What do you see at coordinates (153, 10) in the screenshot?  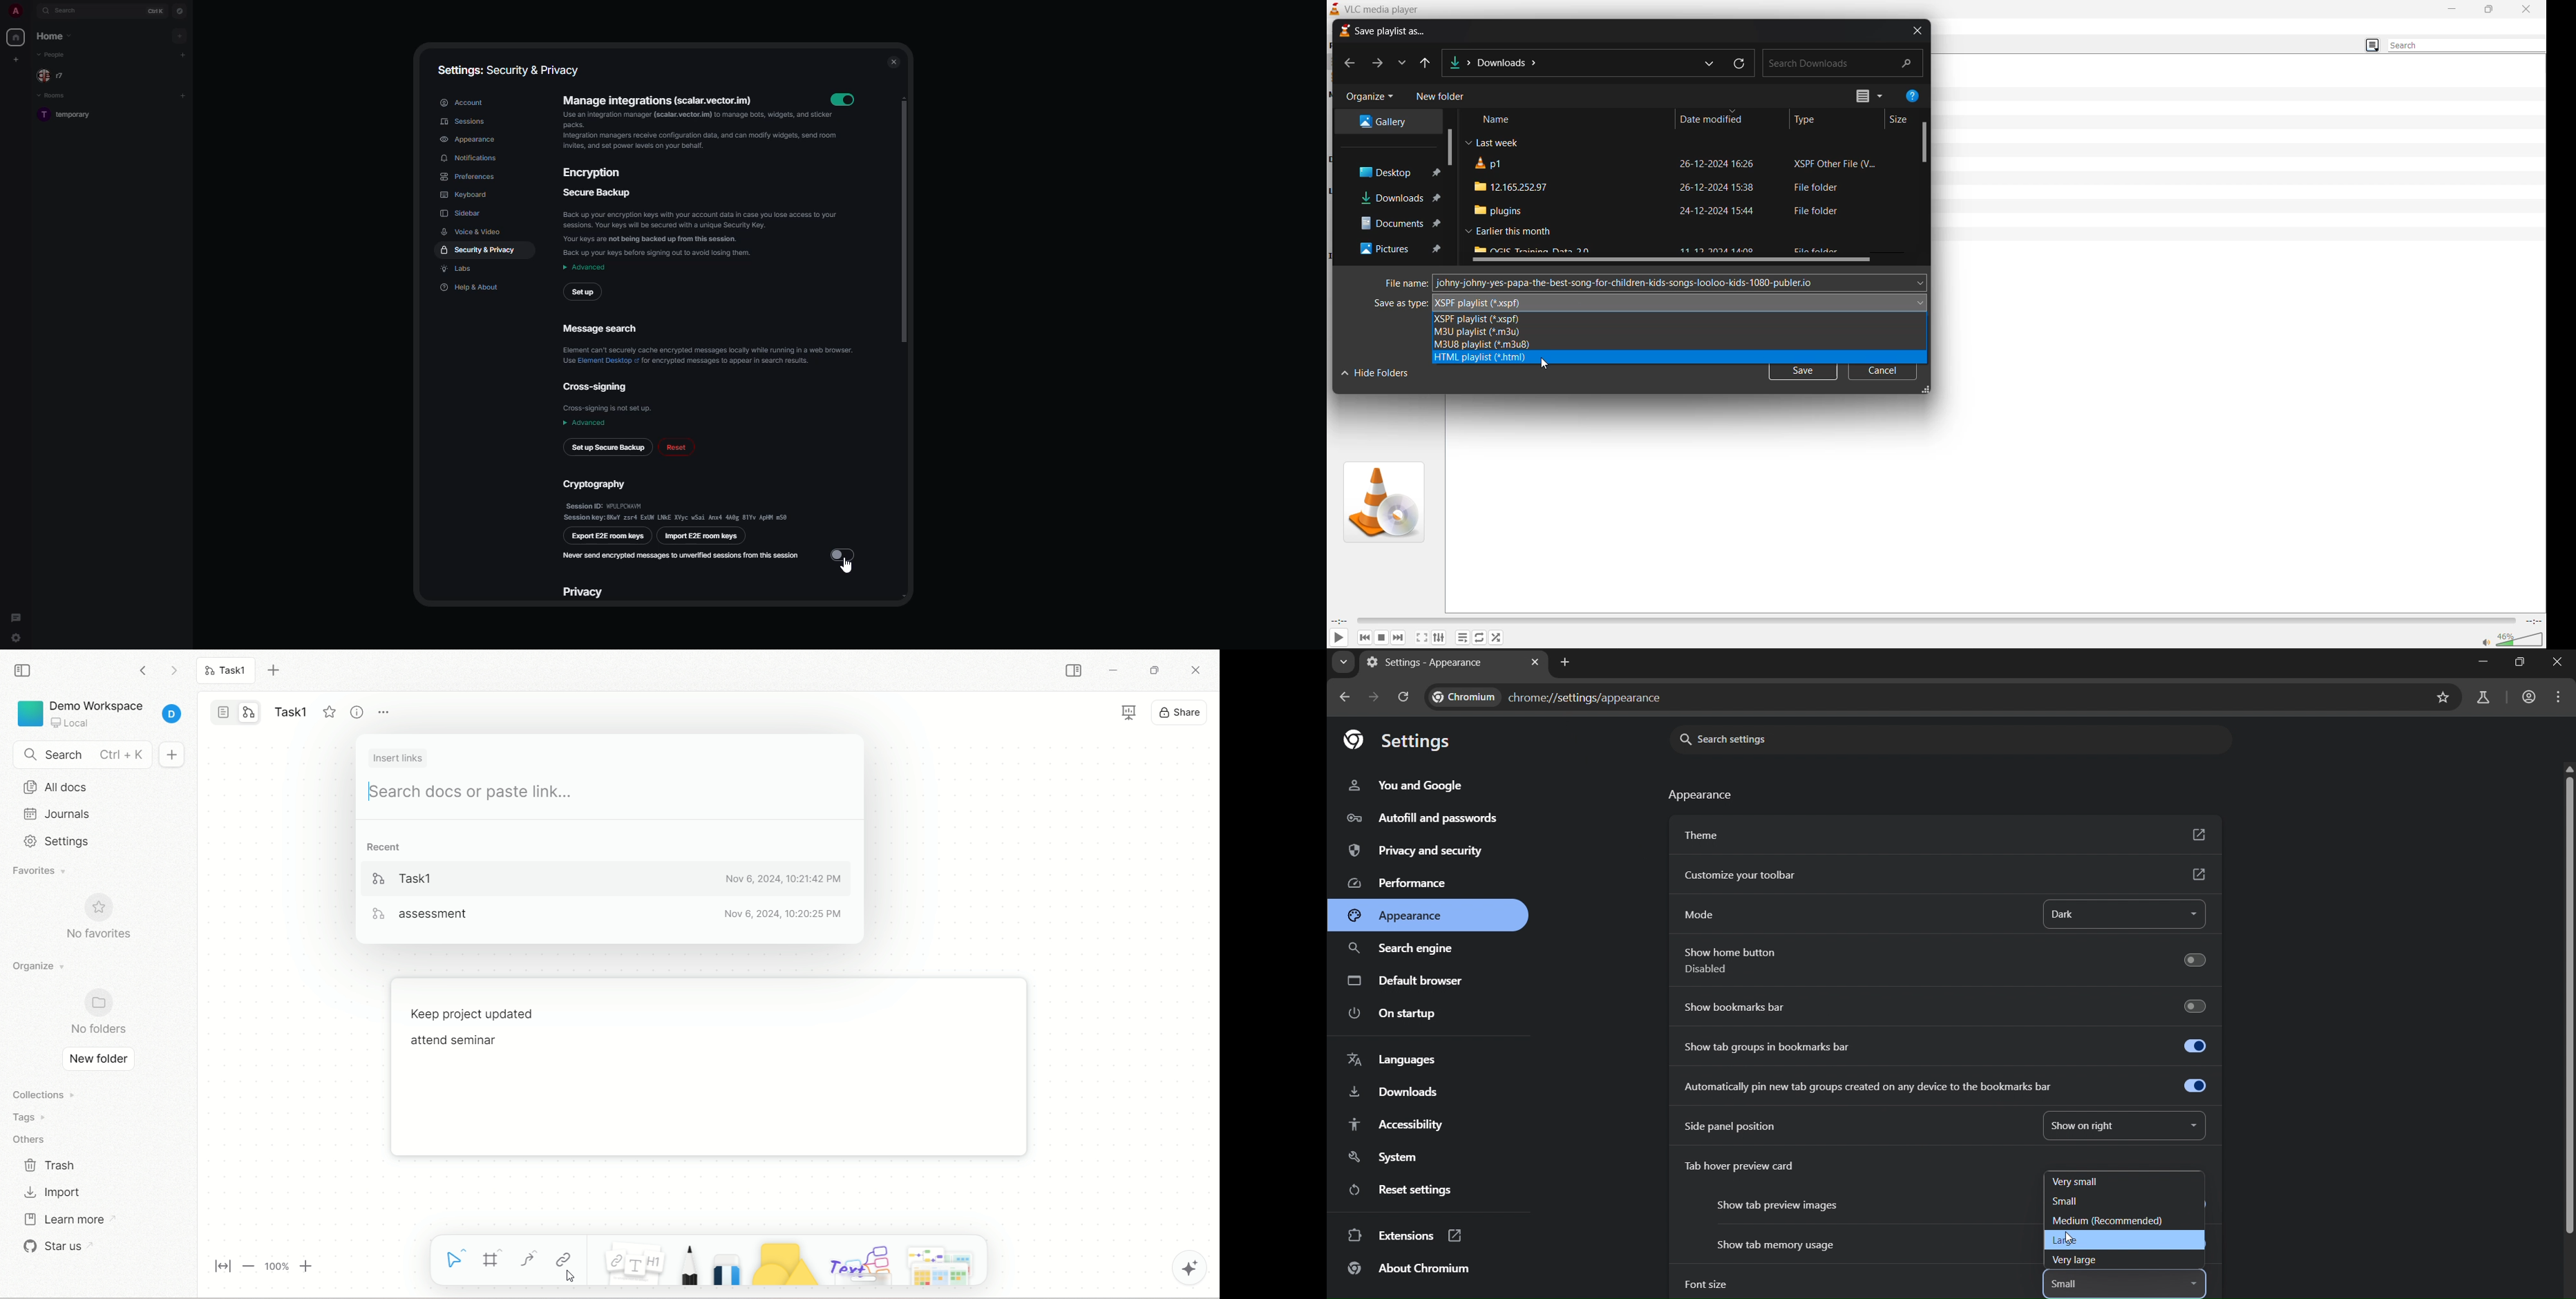 I see `ctrl K` at bounding box center [153, 10].